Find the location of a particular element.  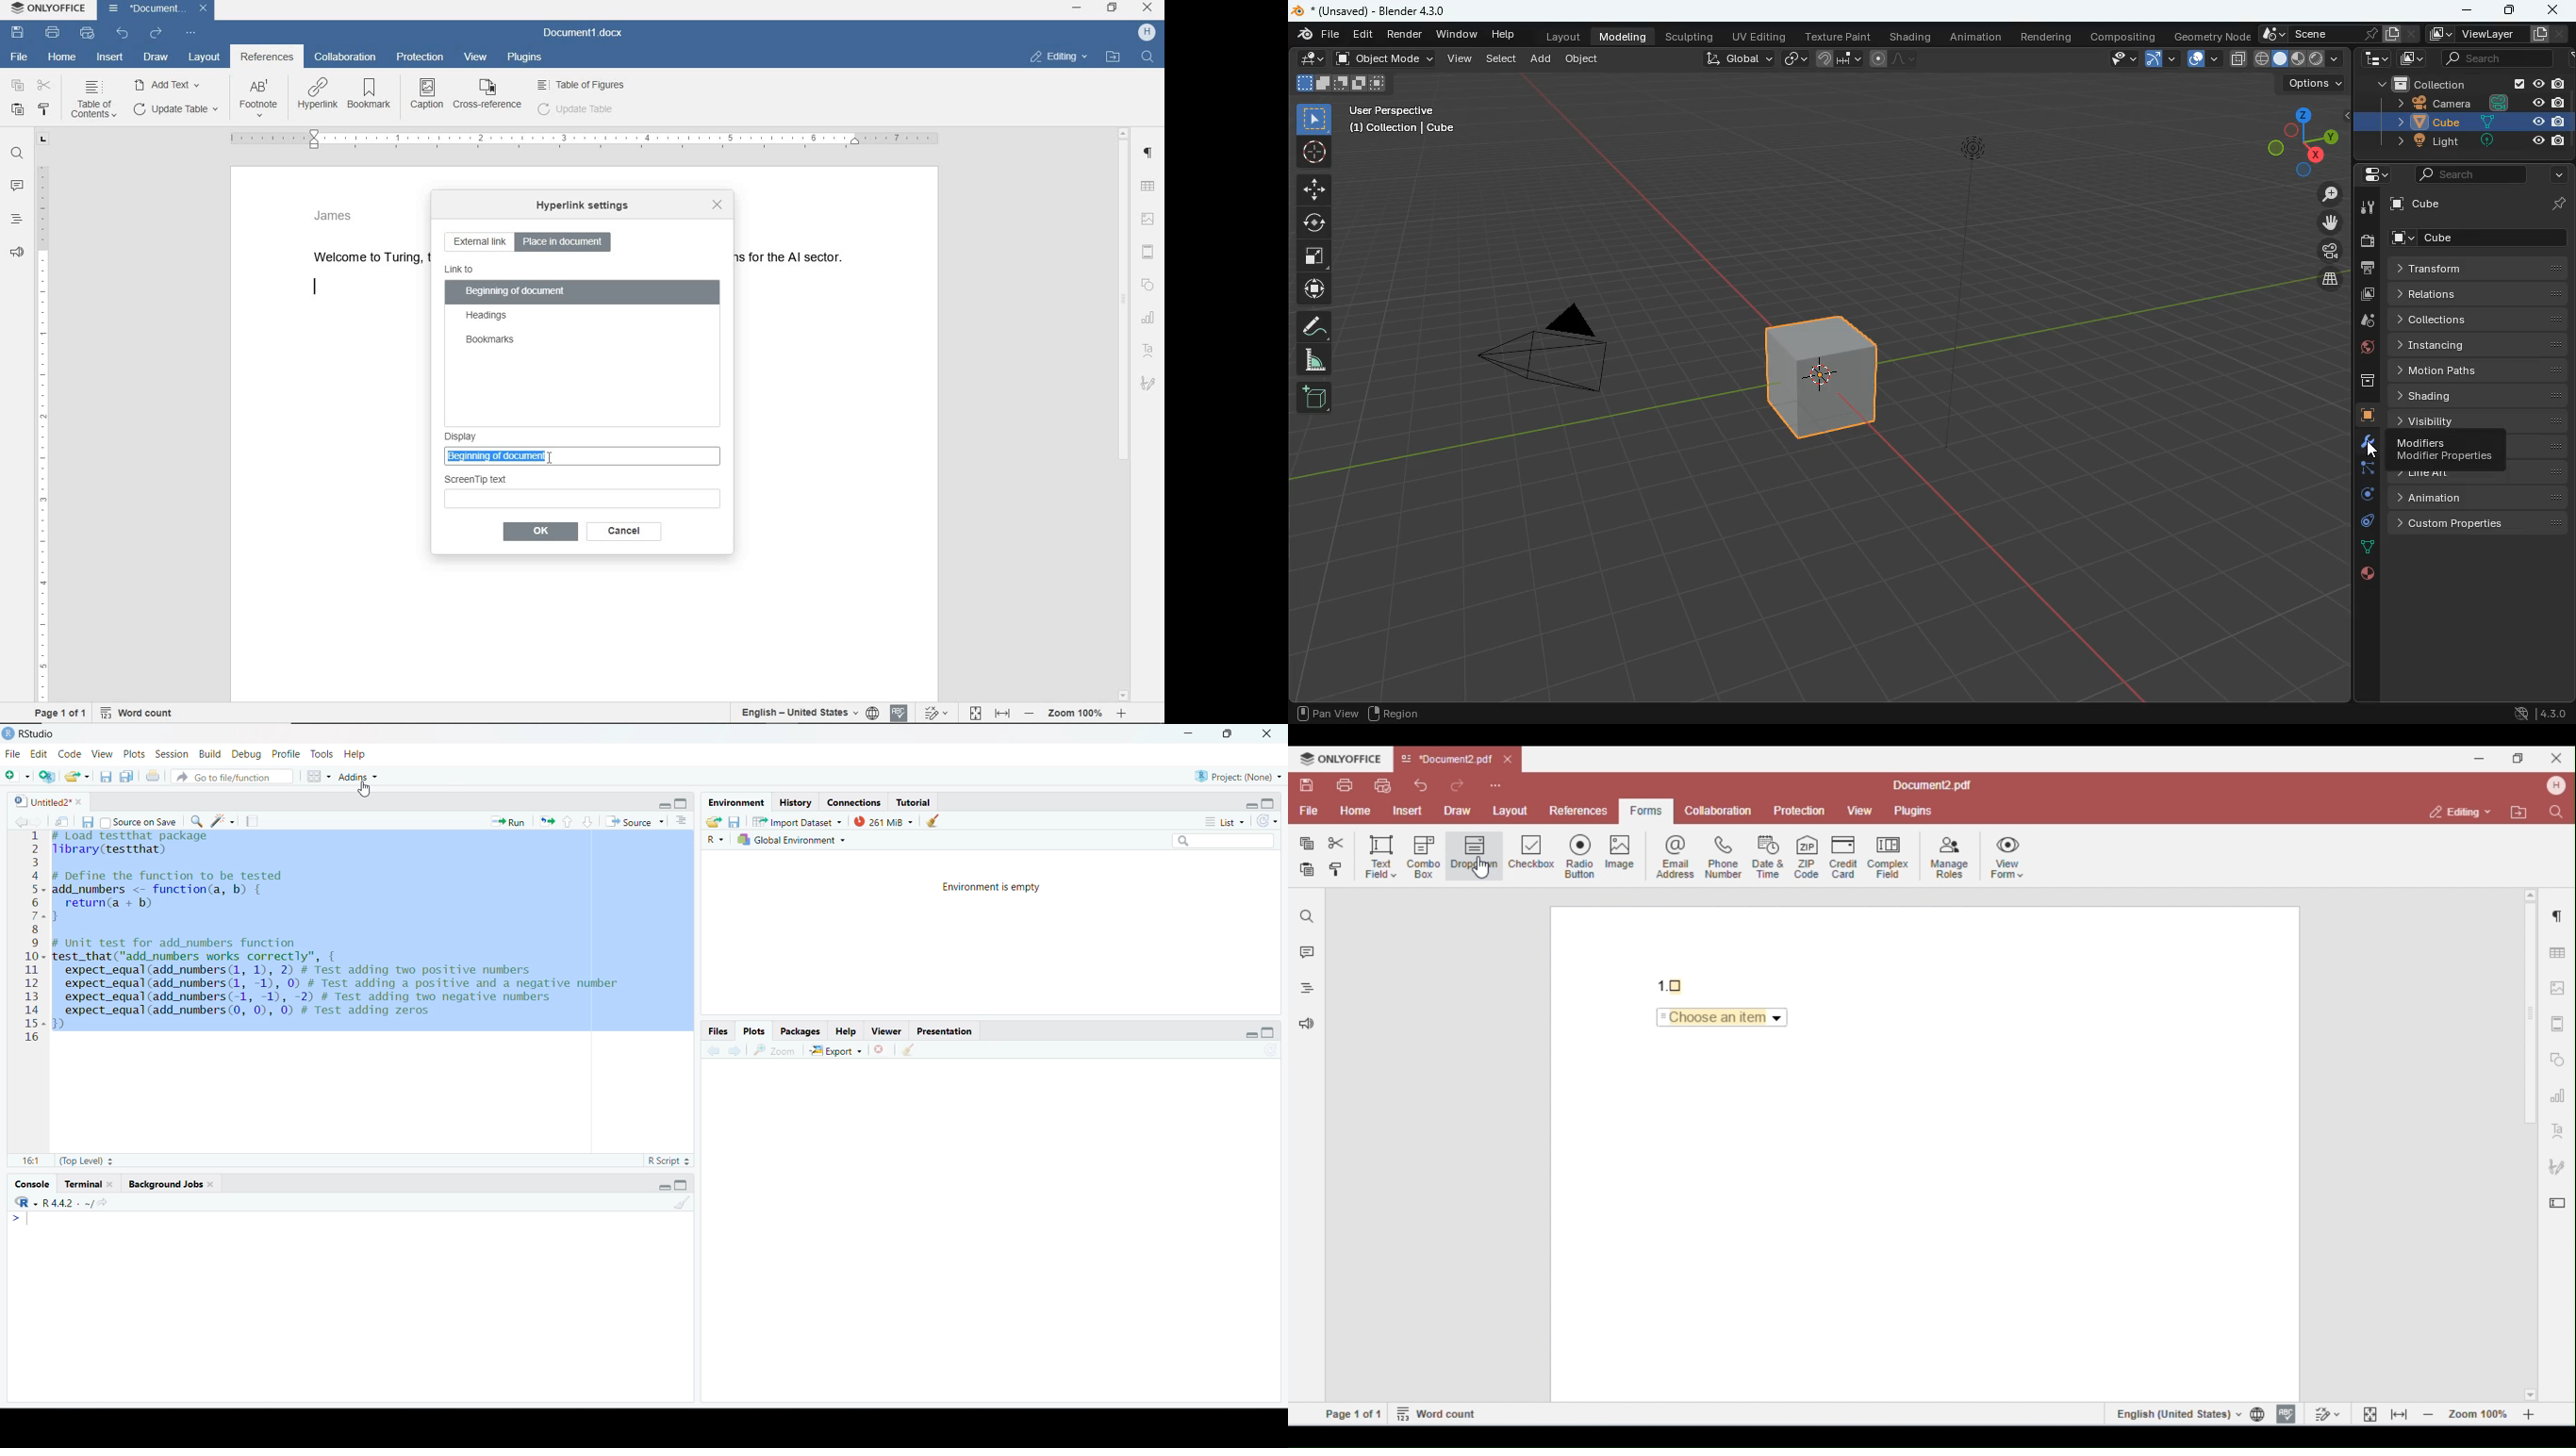

minimize is located at coordinates (1189, 733).